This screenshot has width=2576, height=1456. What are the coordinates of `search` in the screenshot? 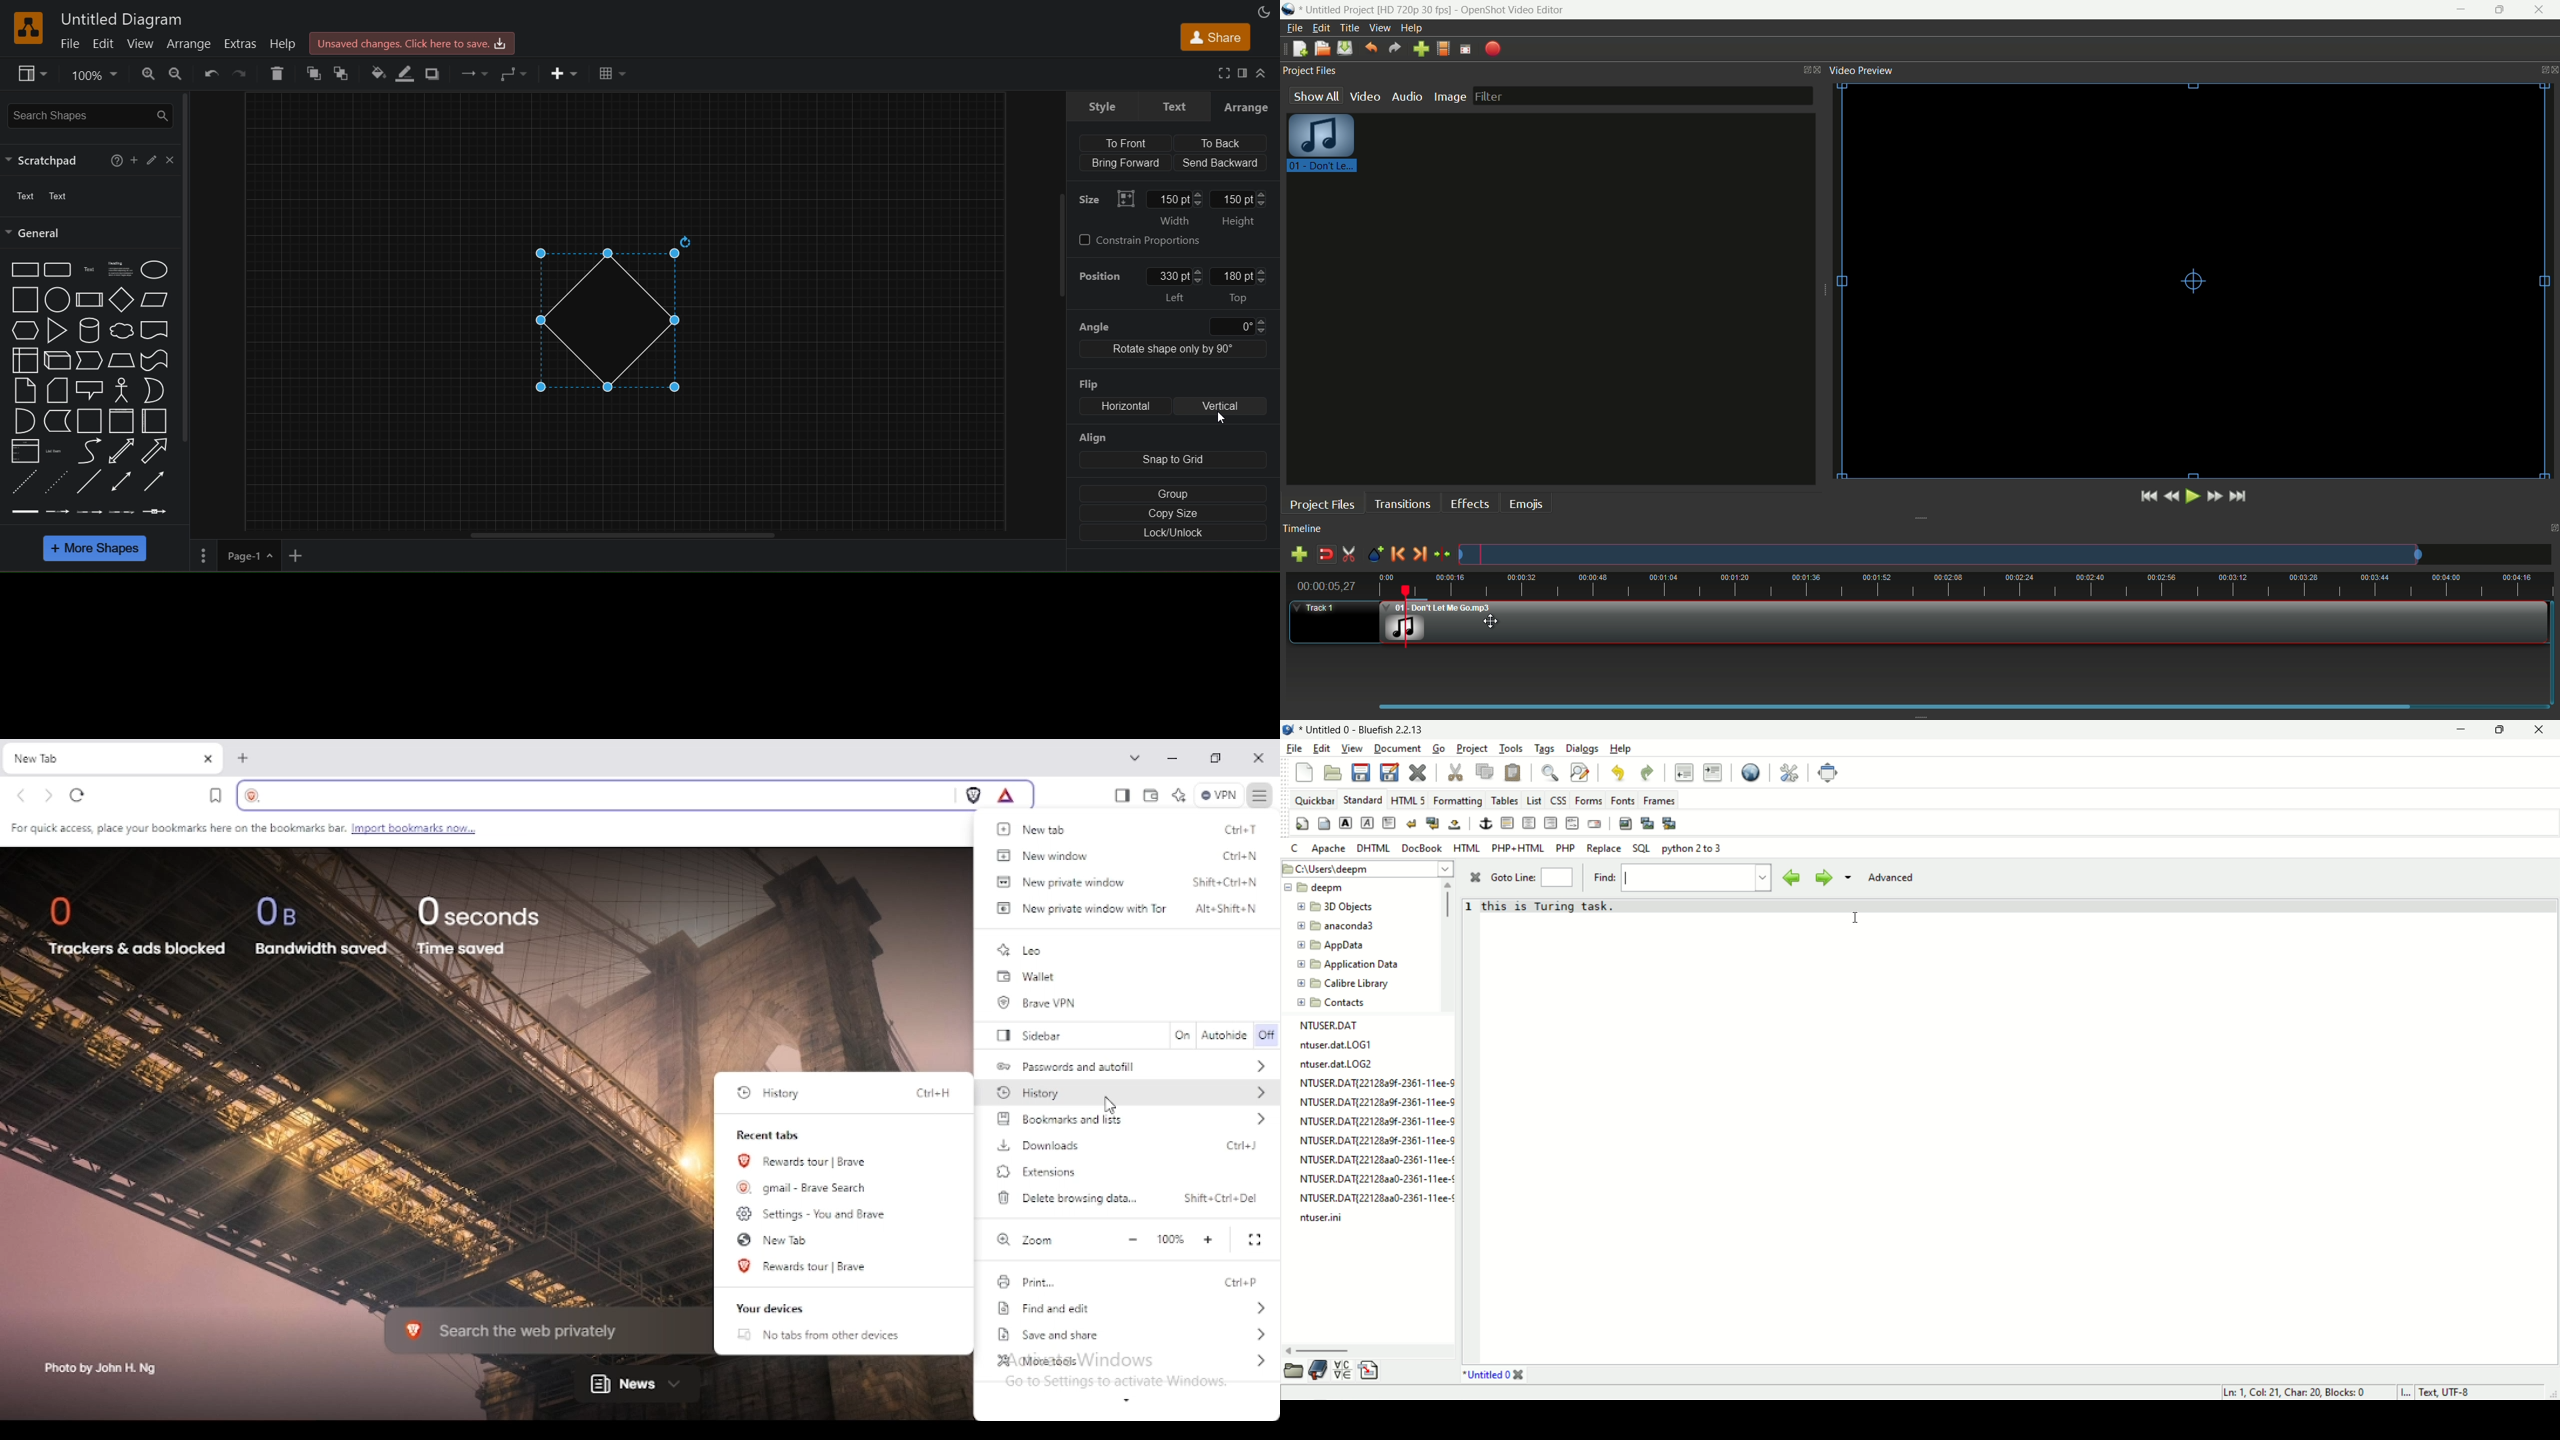 It's located at (593, 795).